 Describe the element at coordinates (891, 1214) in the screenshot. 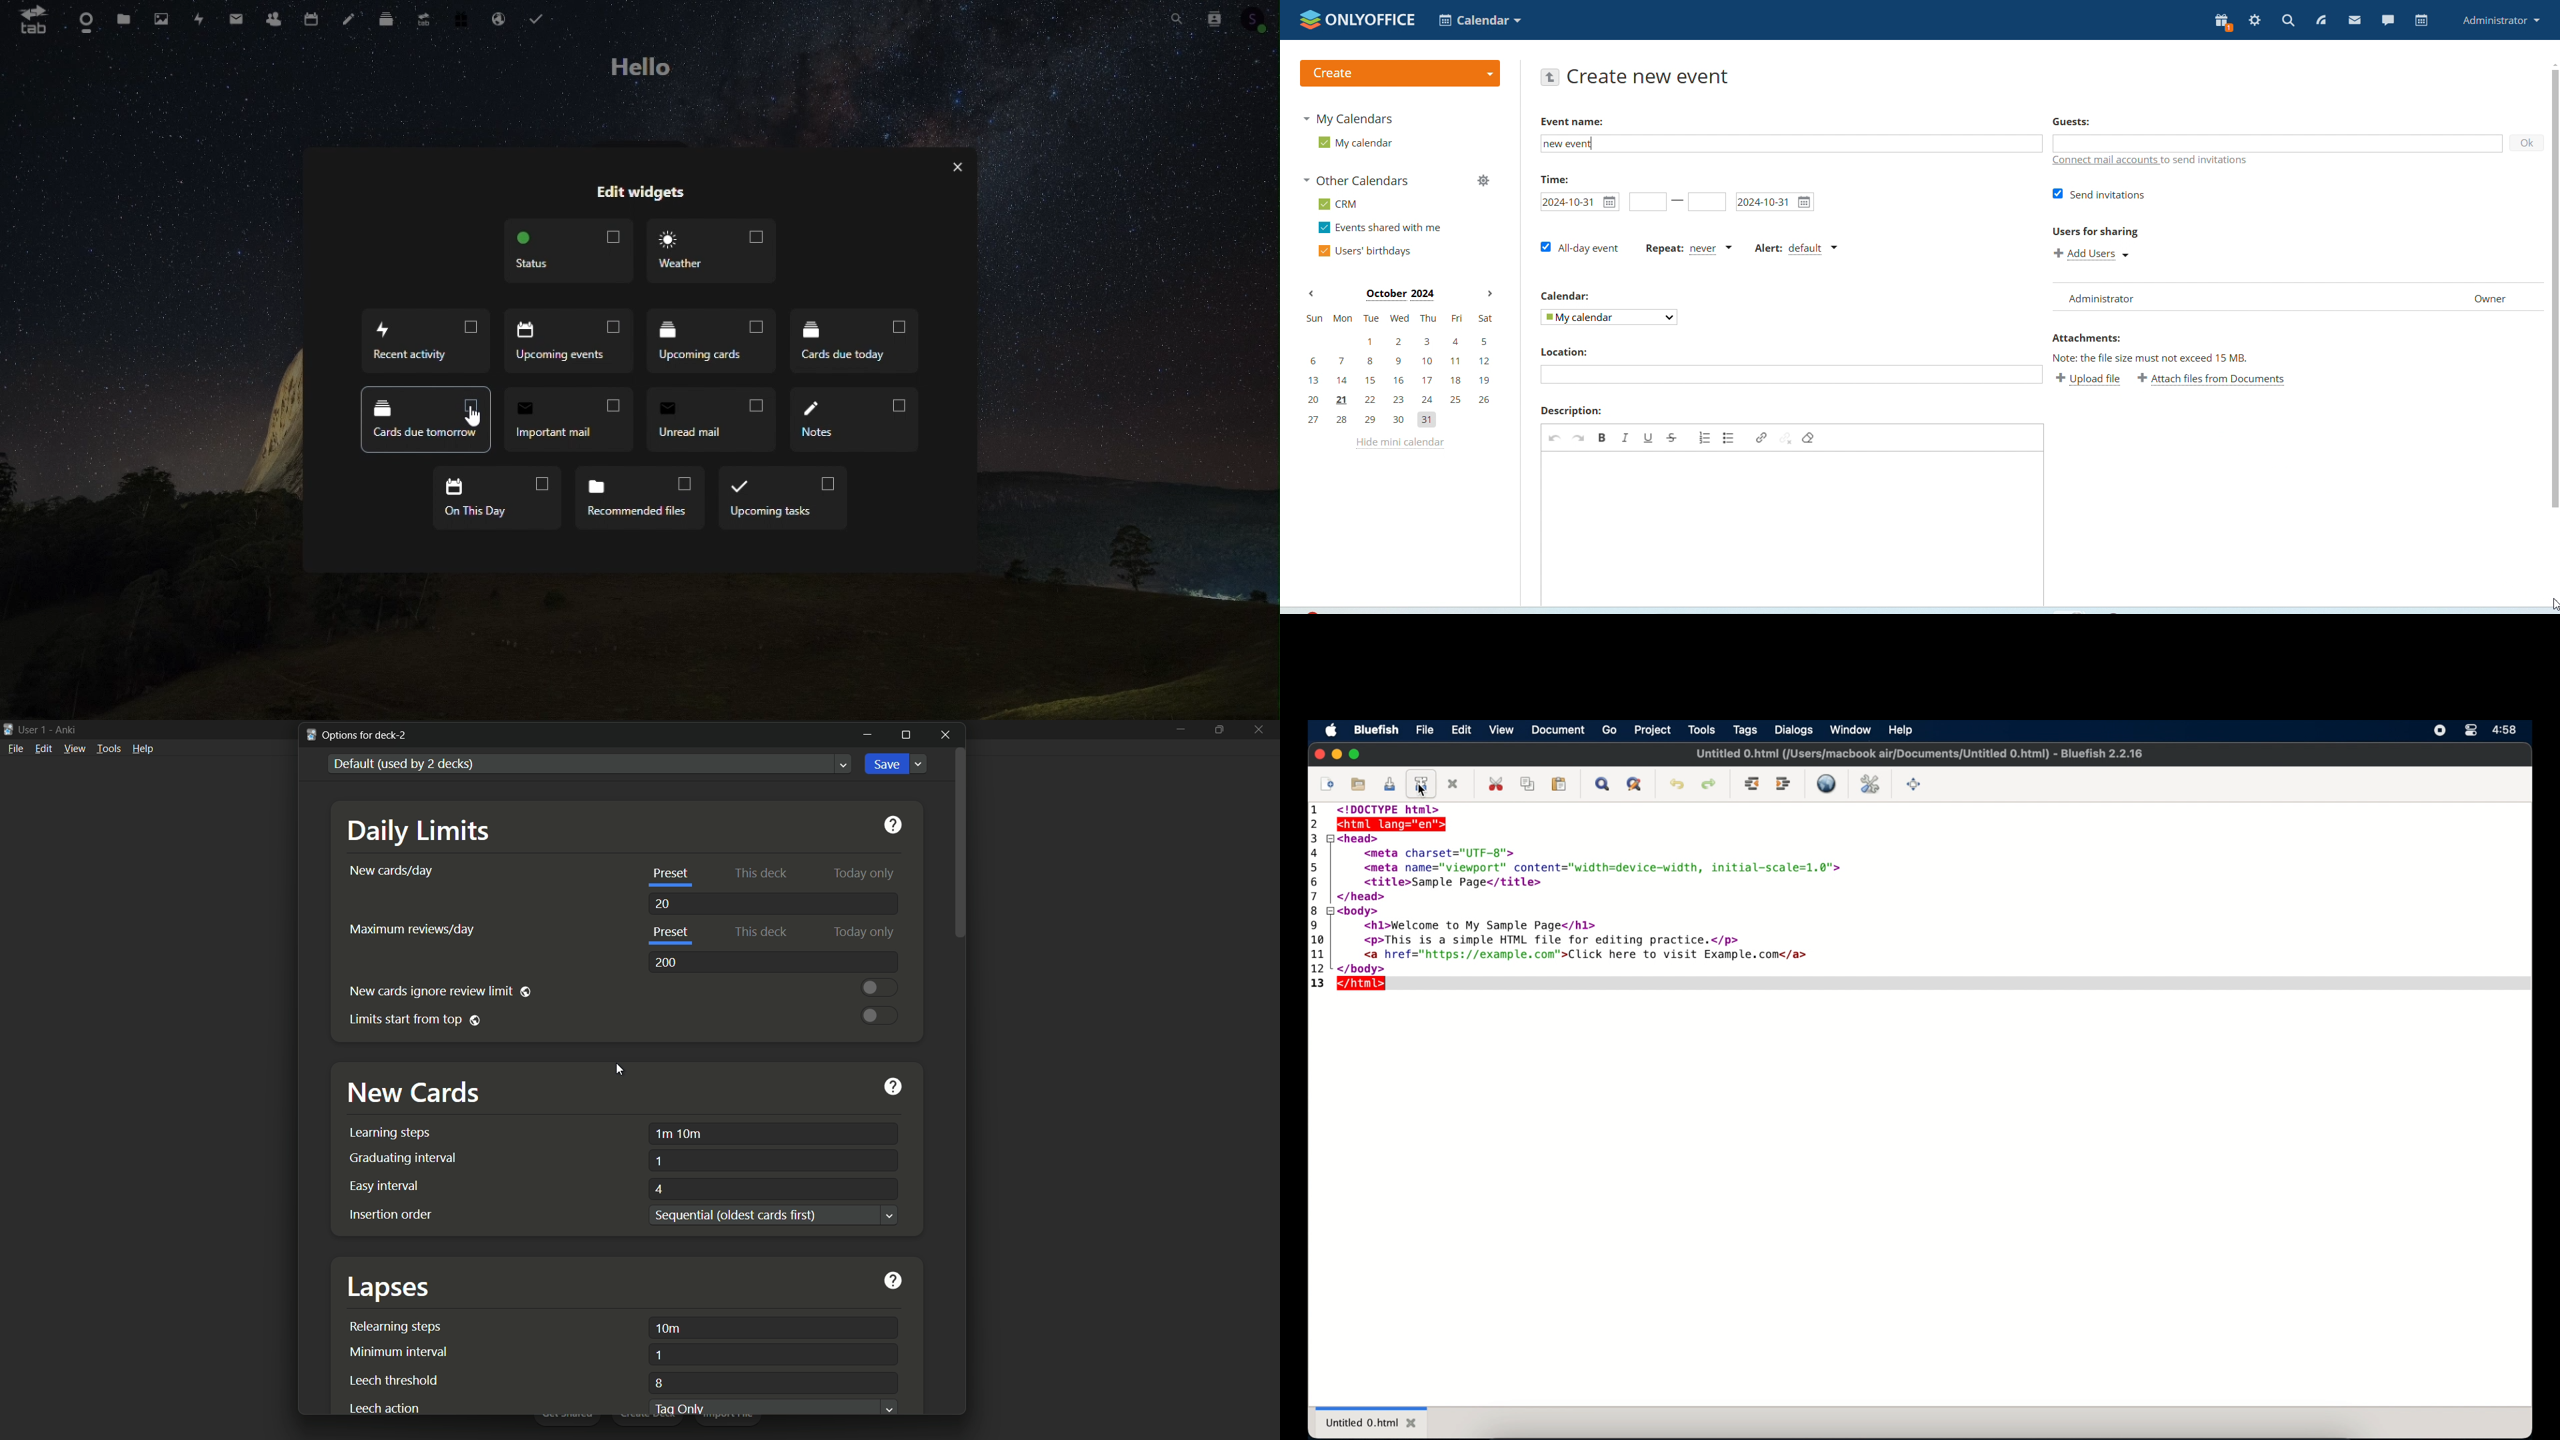

I see `Dropdown` at that location.